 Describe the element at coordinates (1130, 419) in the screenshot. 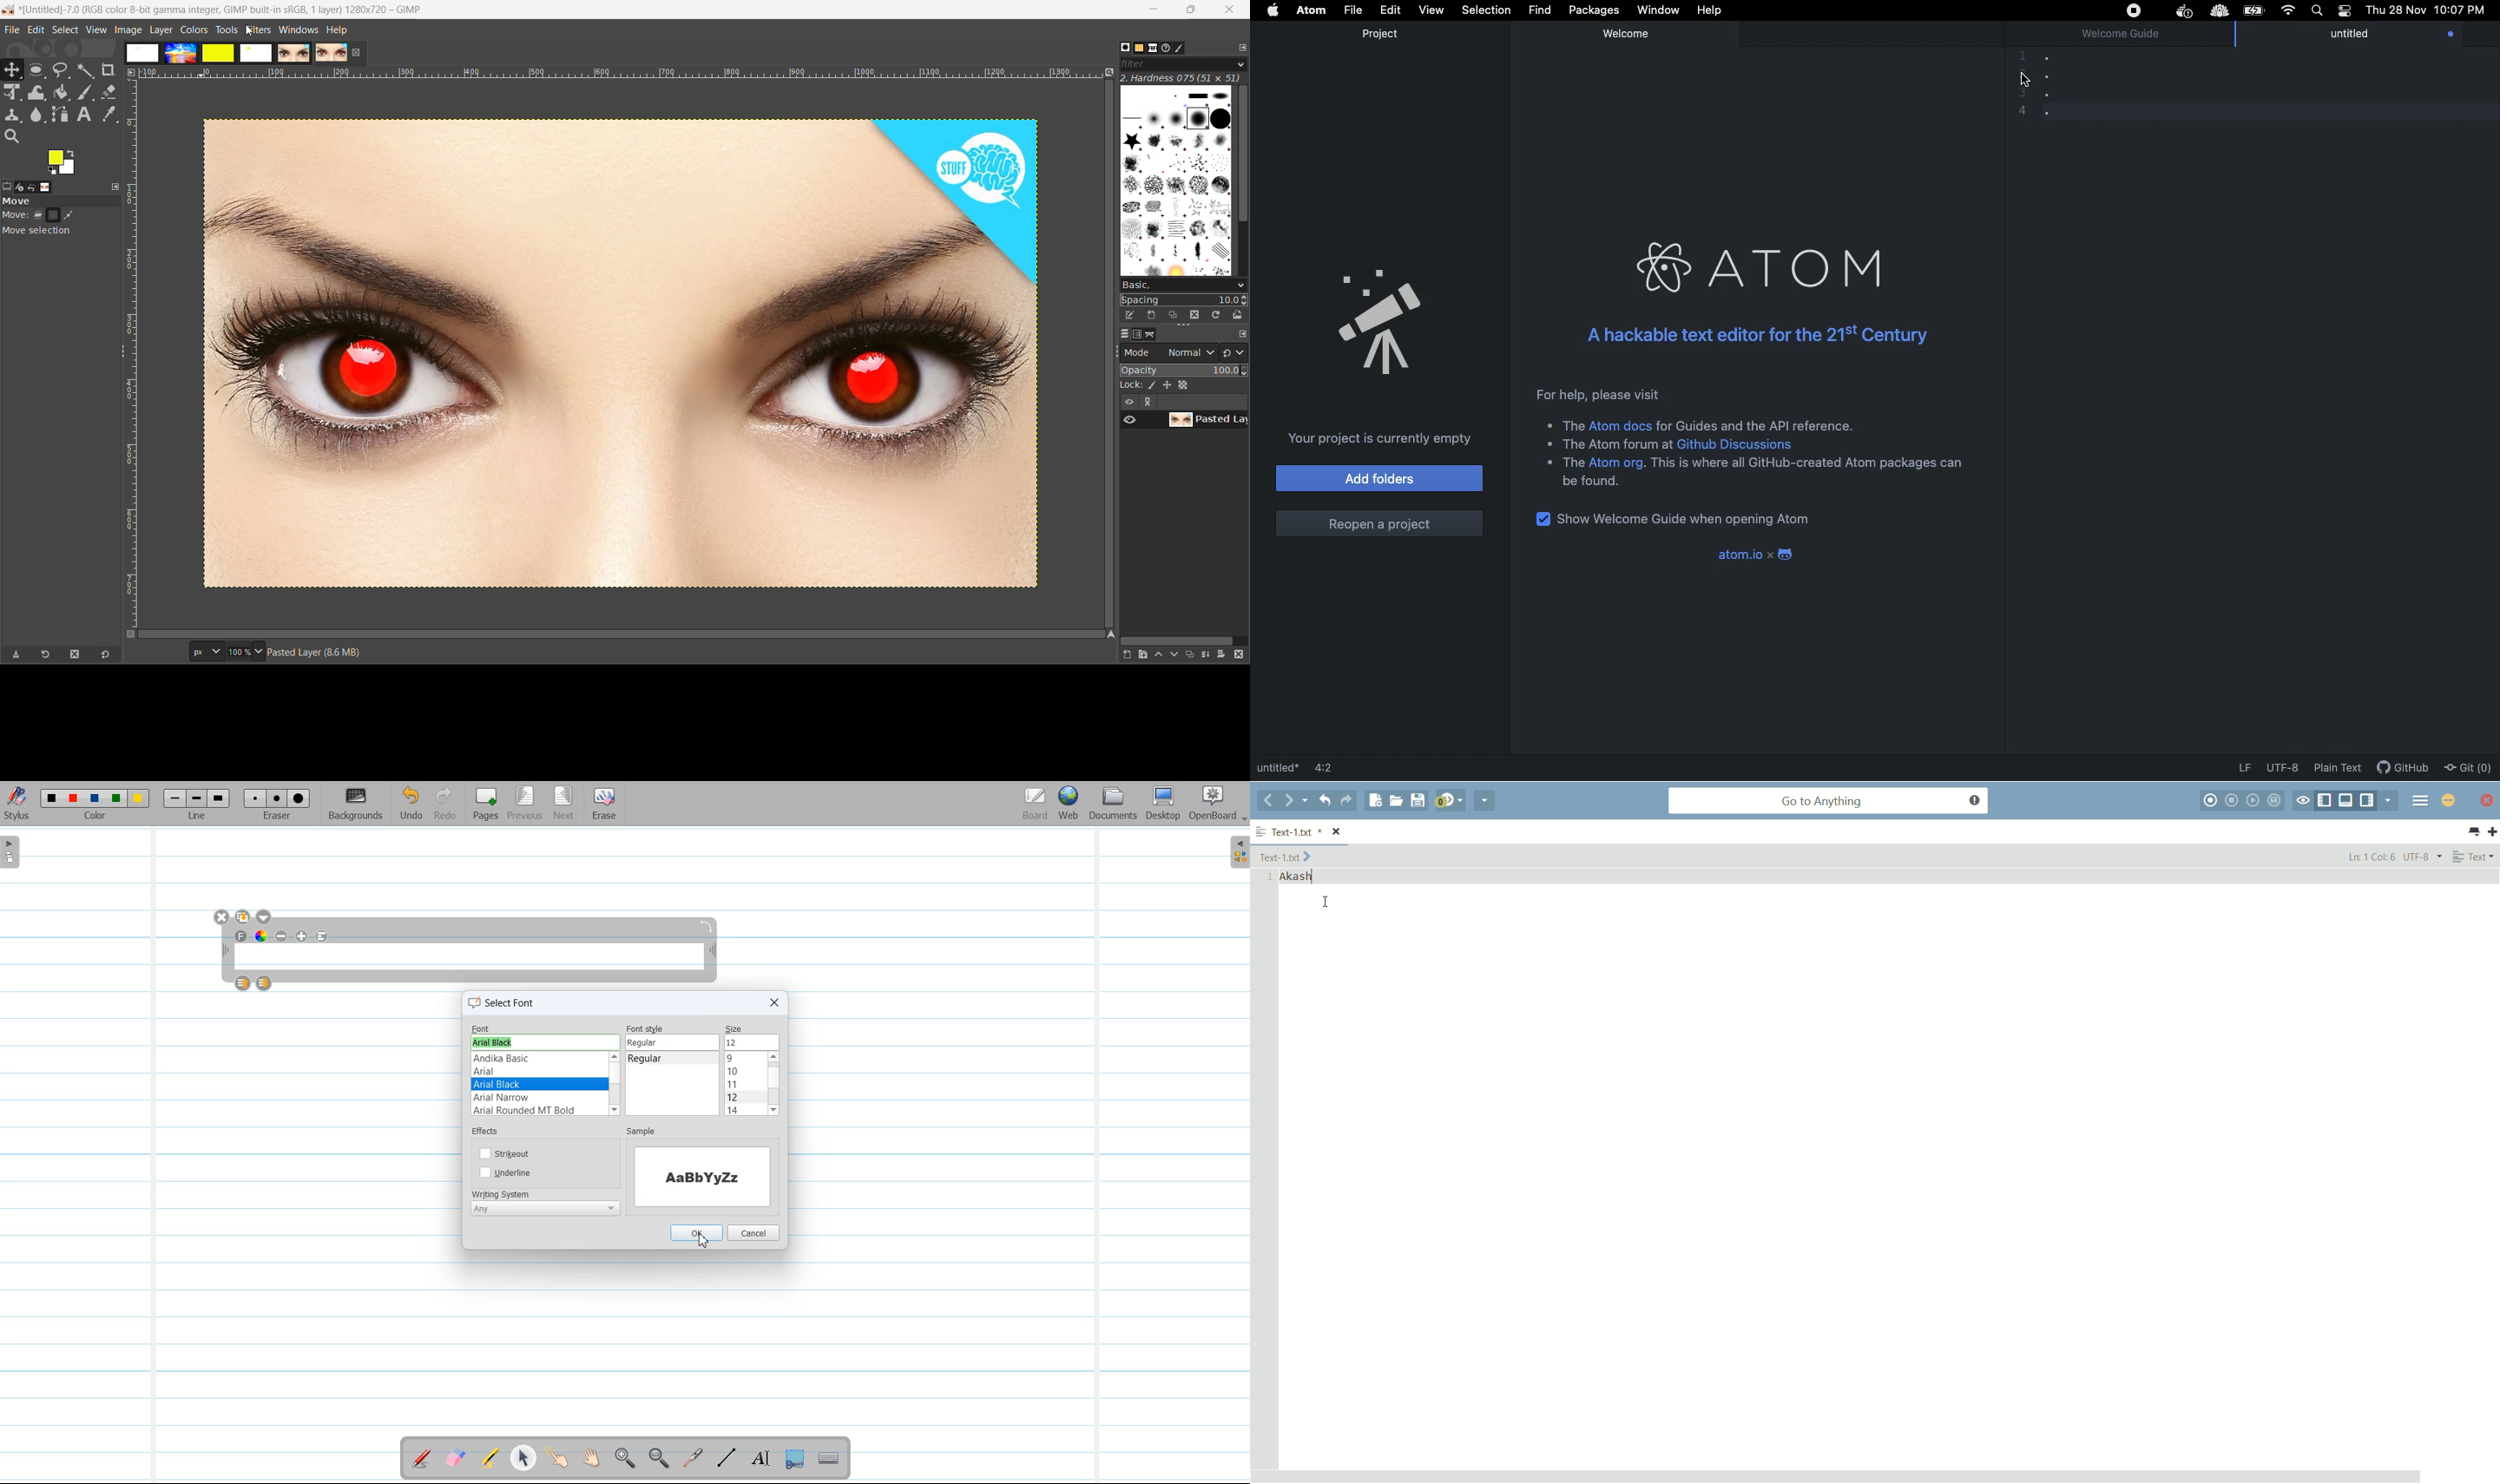

I see `preview` at that location.